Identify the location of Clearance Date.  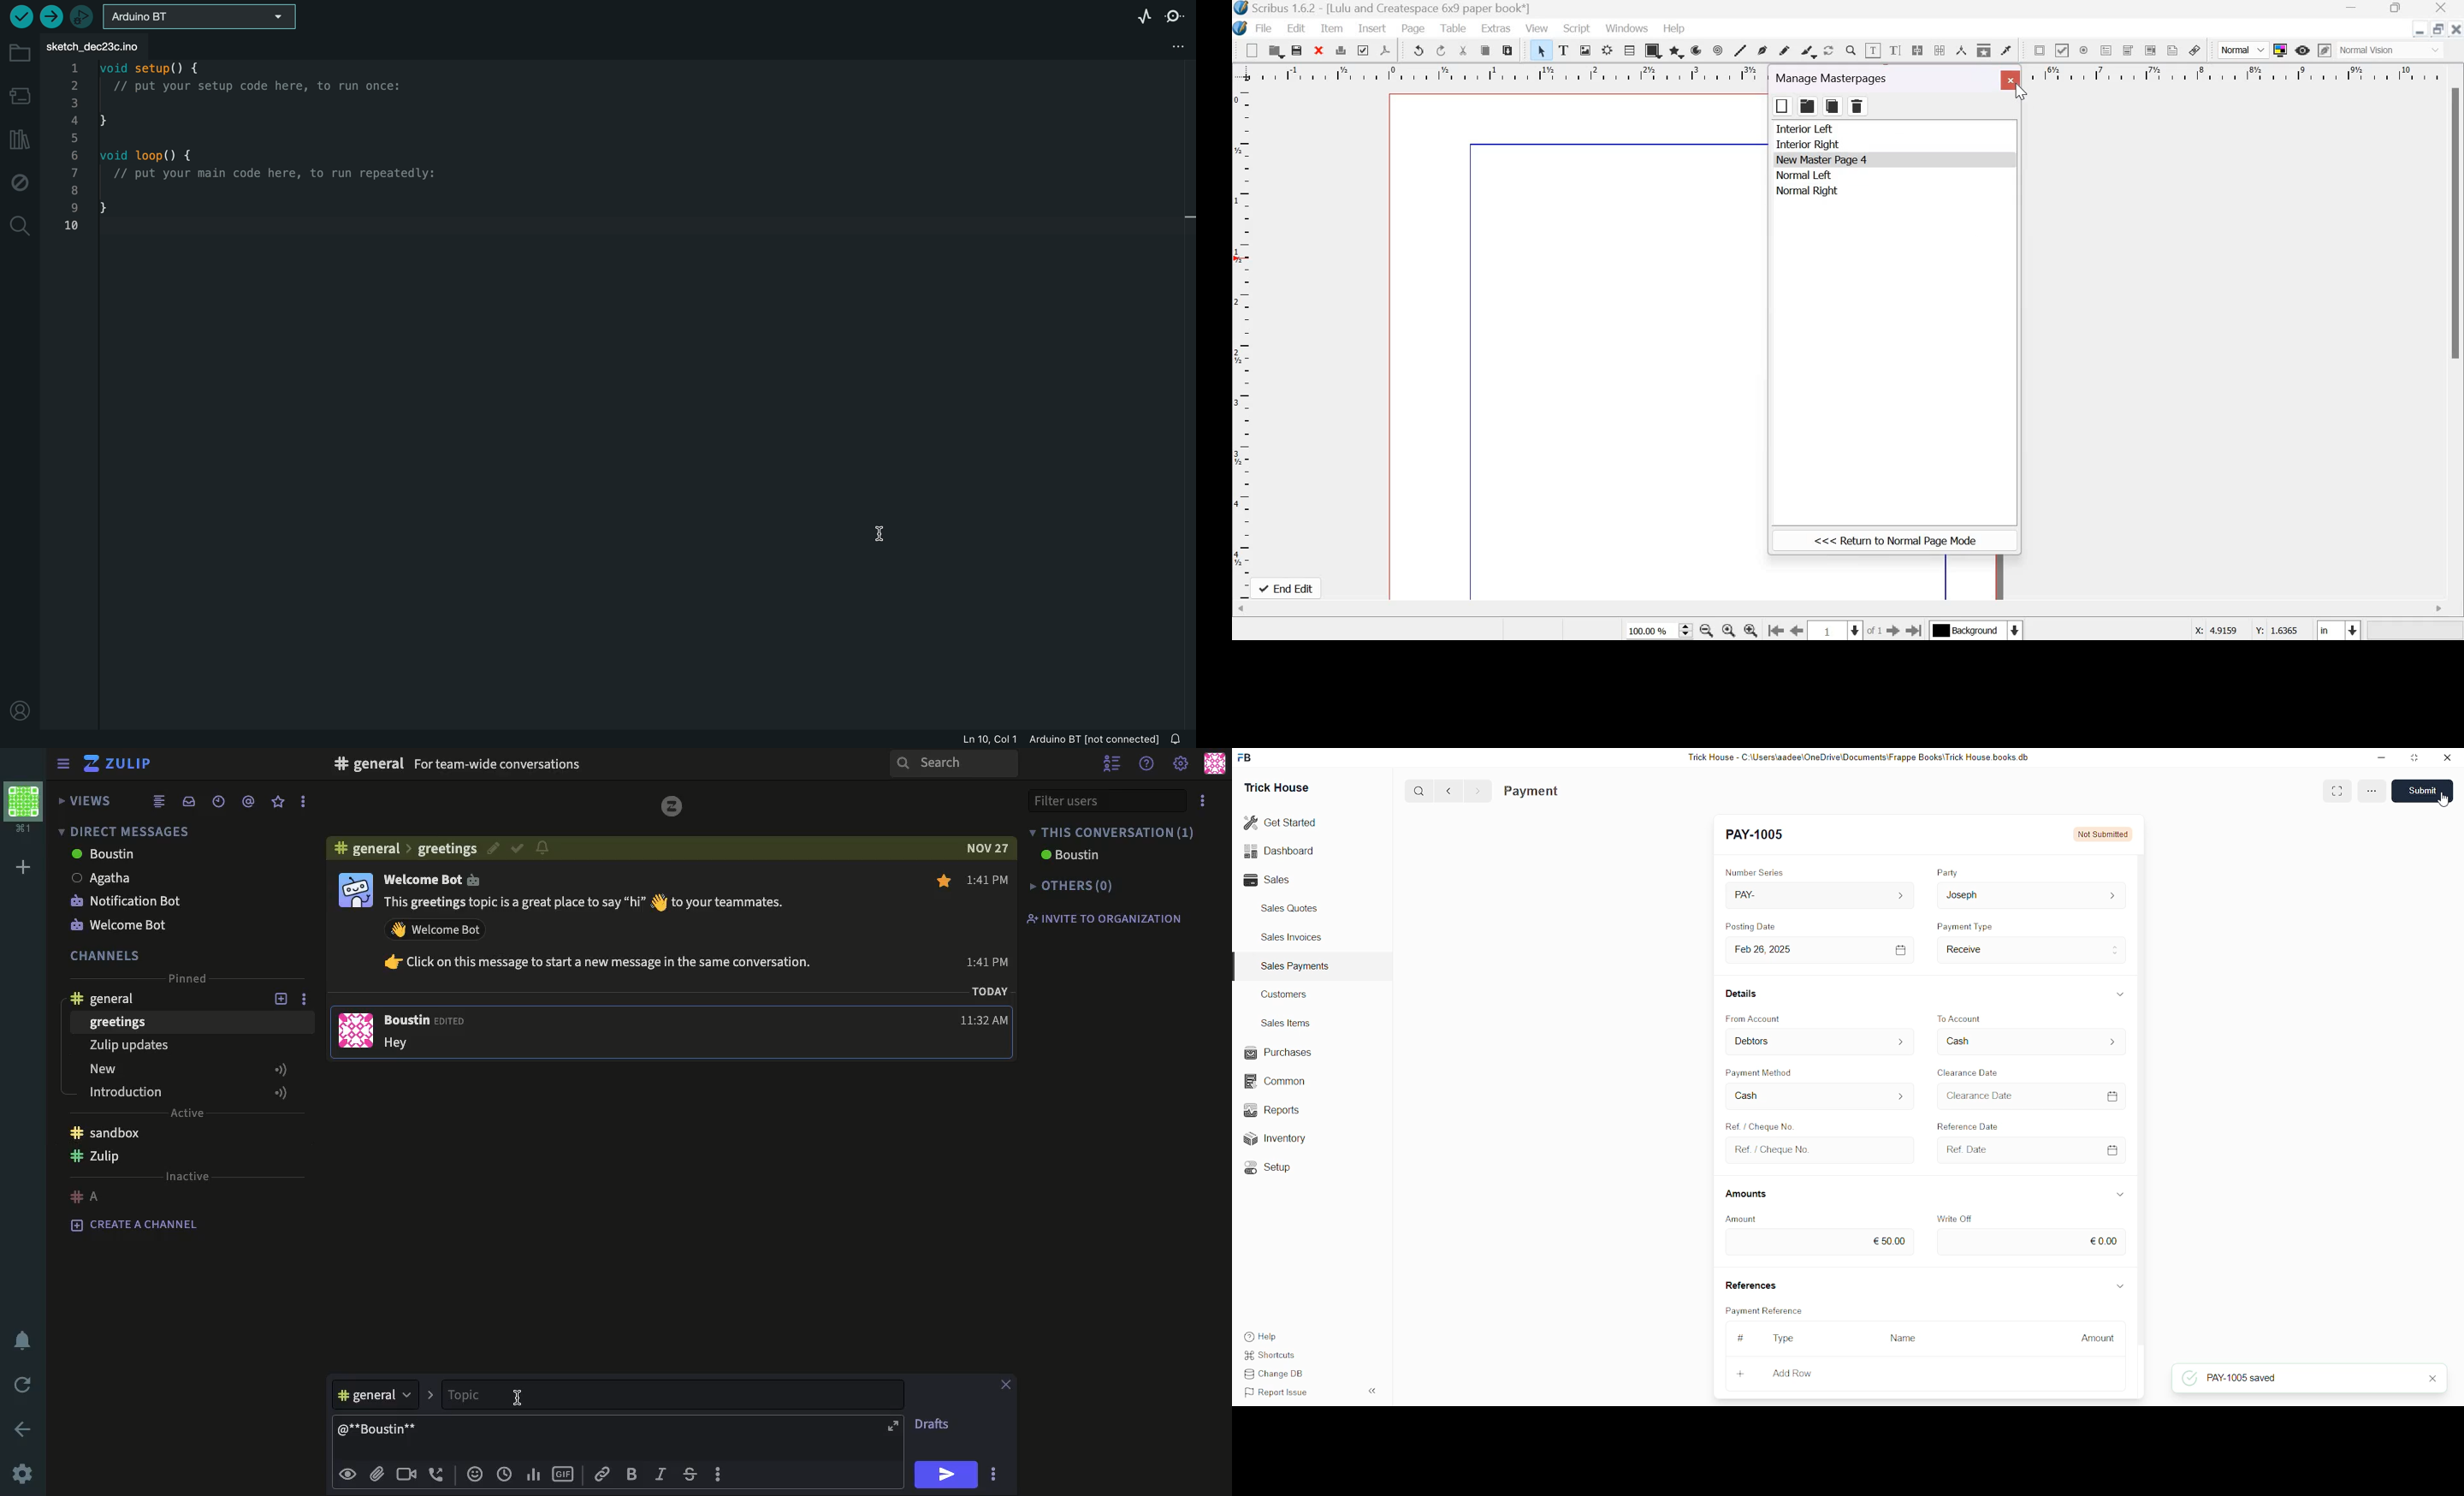
(2032, 1096).